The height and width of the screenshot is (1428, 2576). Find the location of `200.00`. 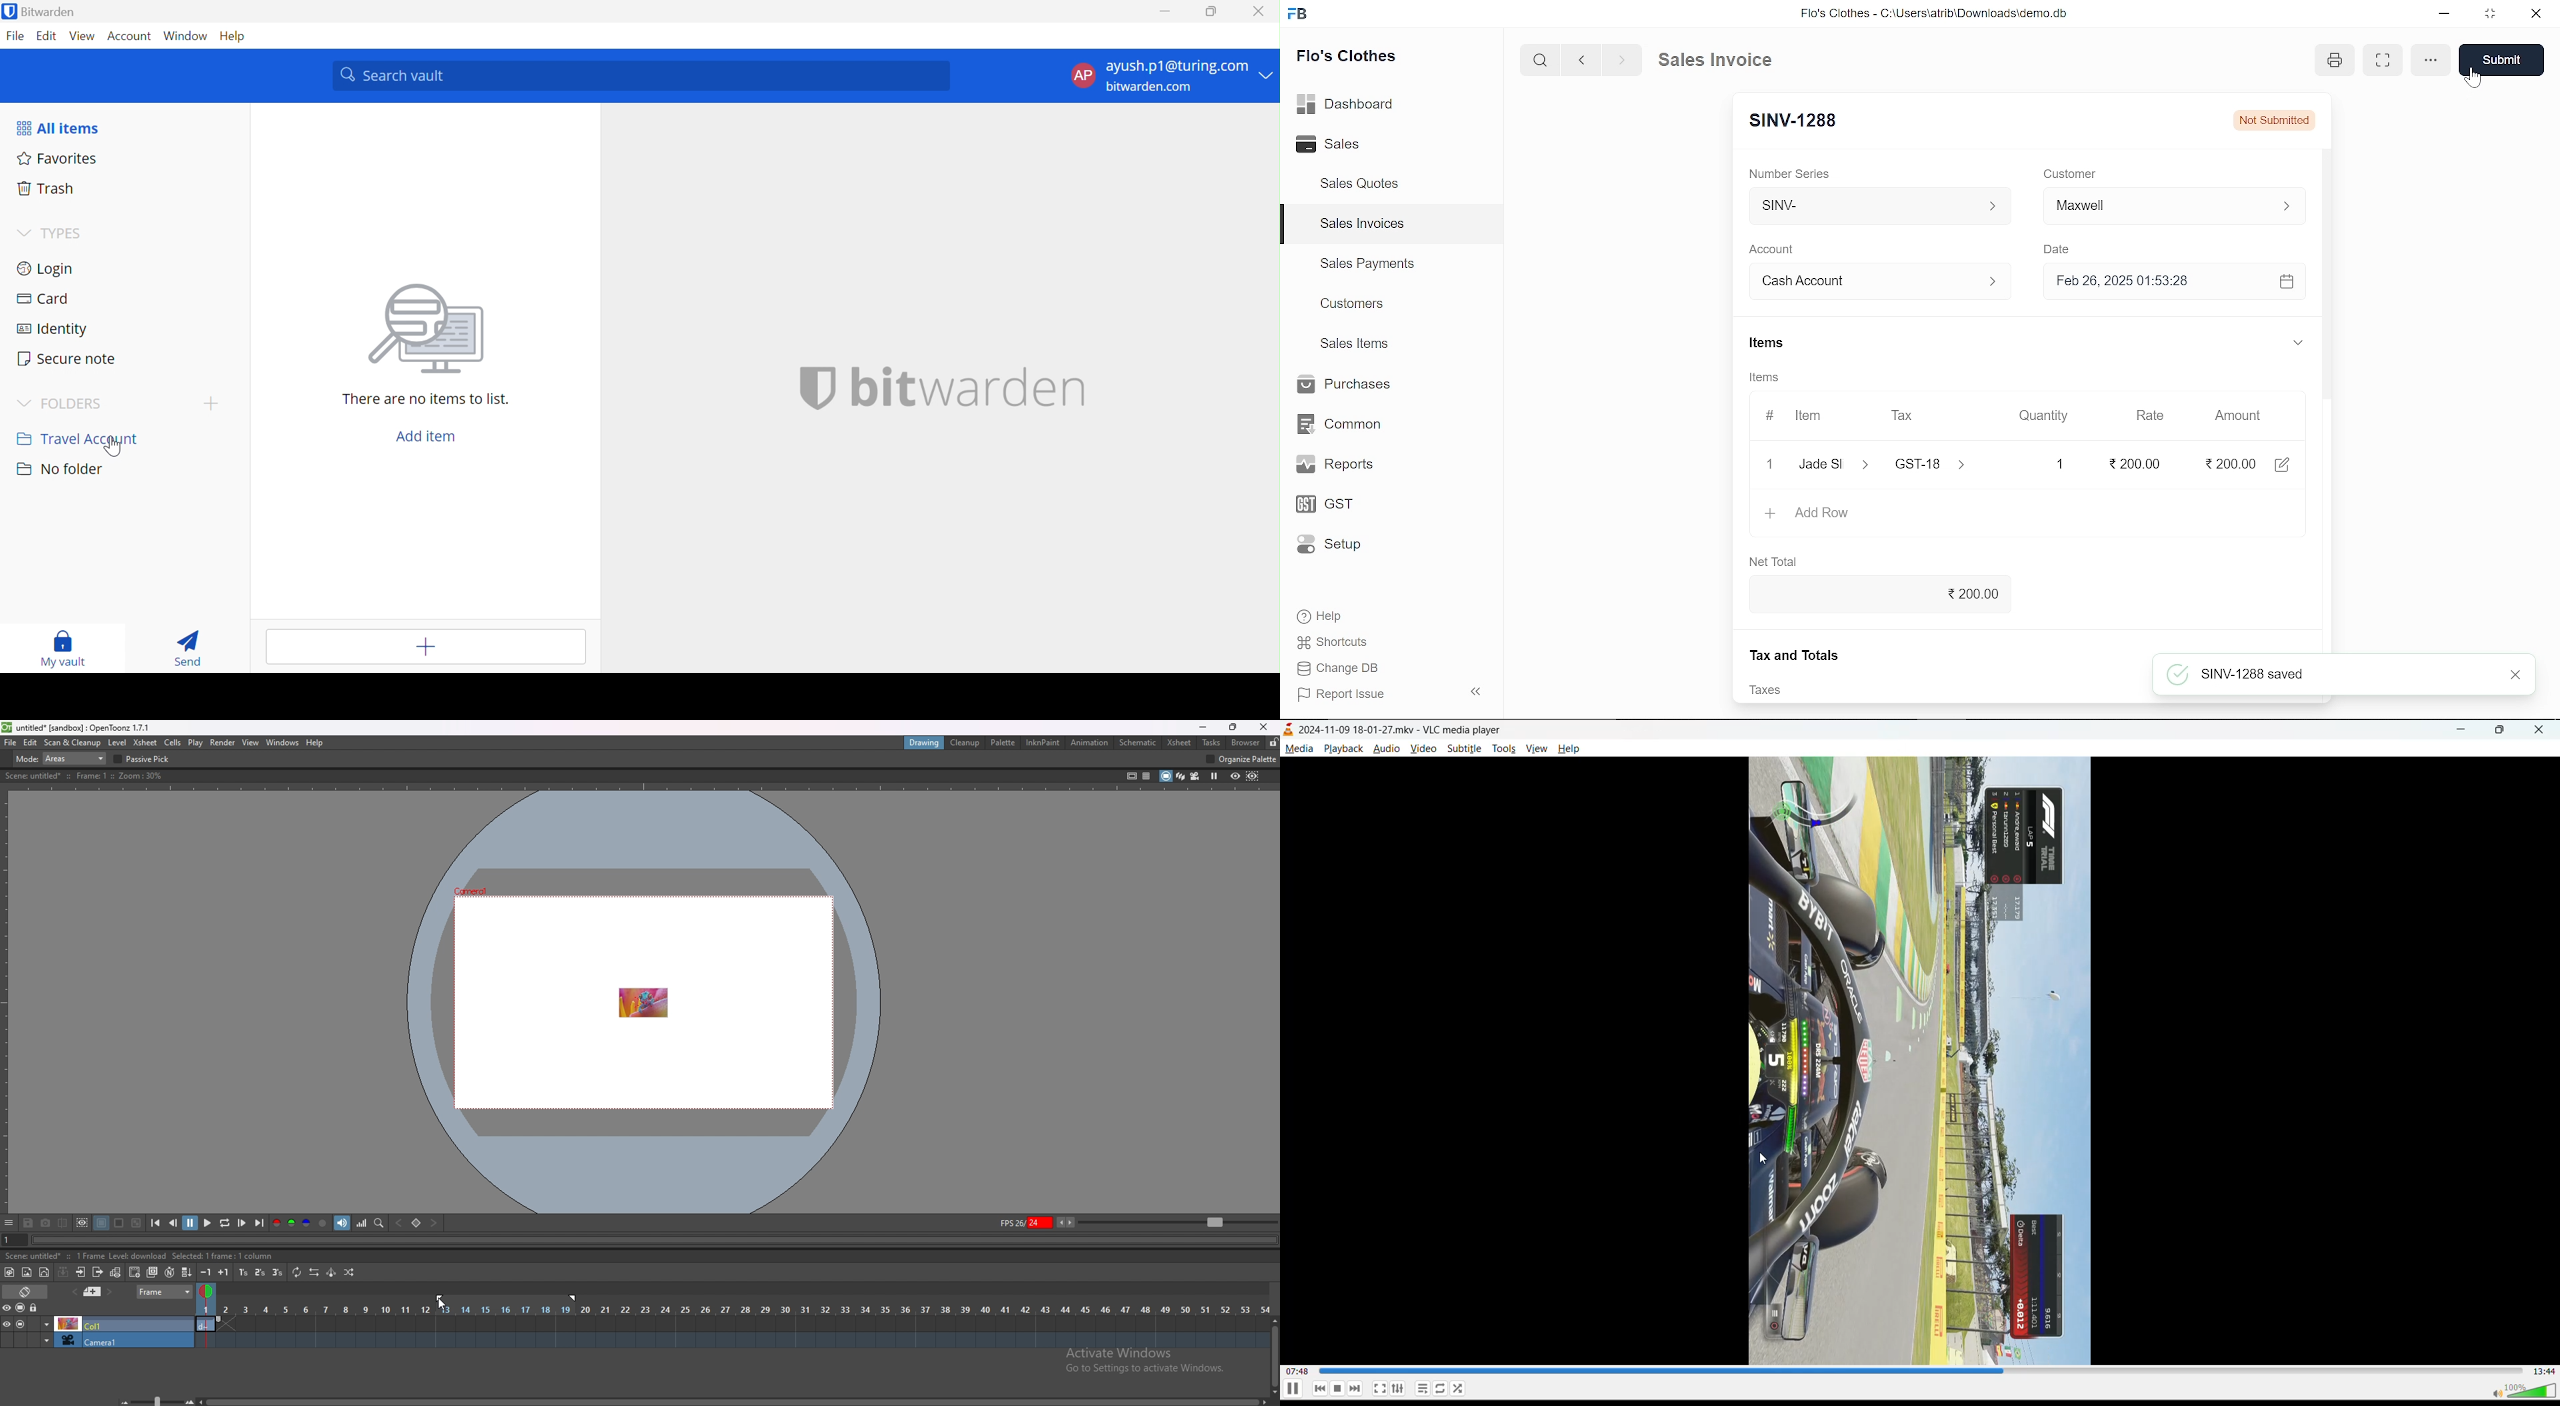

200.00 is located at coordinates (1874, 595).